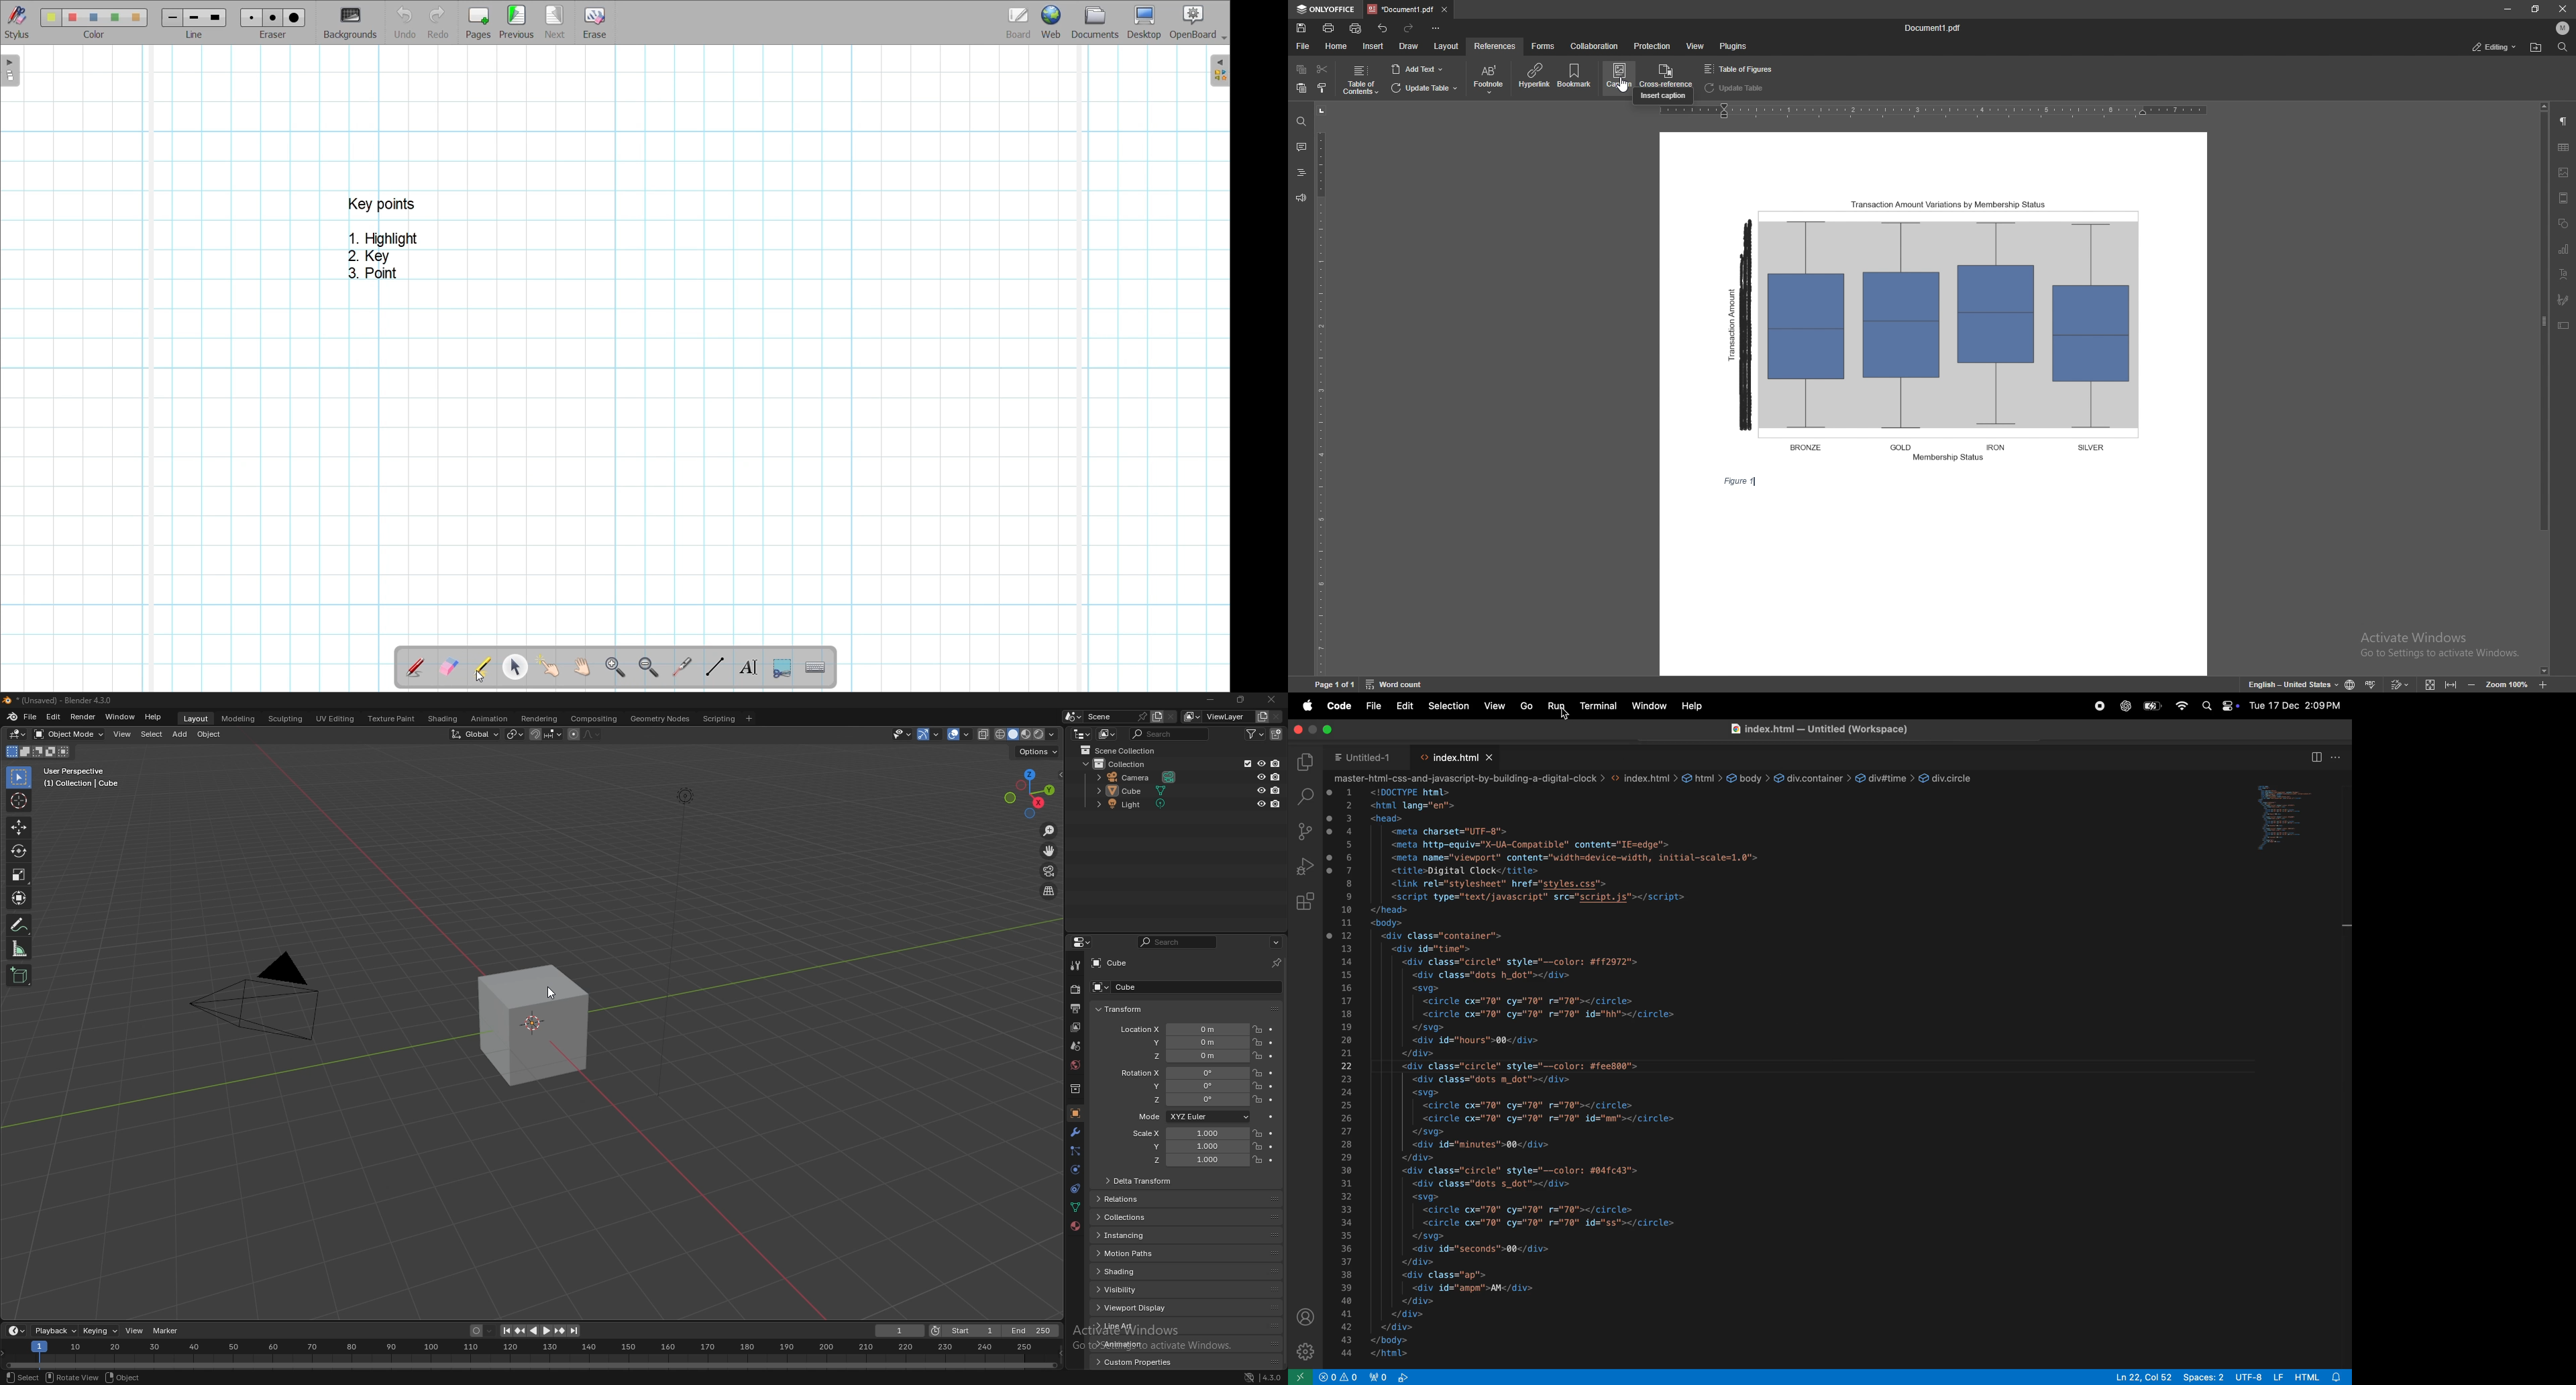 Image resolution: width=2576 pixels, height=1400 pixels. I want to click on jump to keyframe, so click(560, 1331).